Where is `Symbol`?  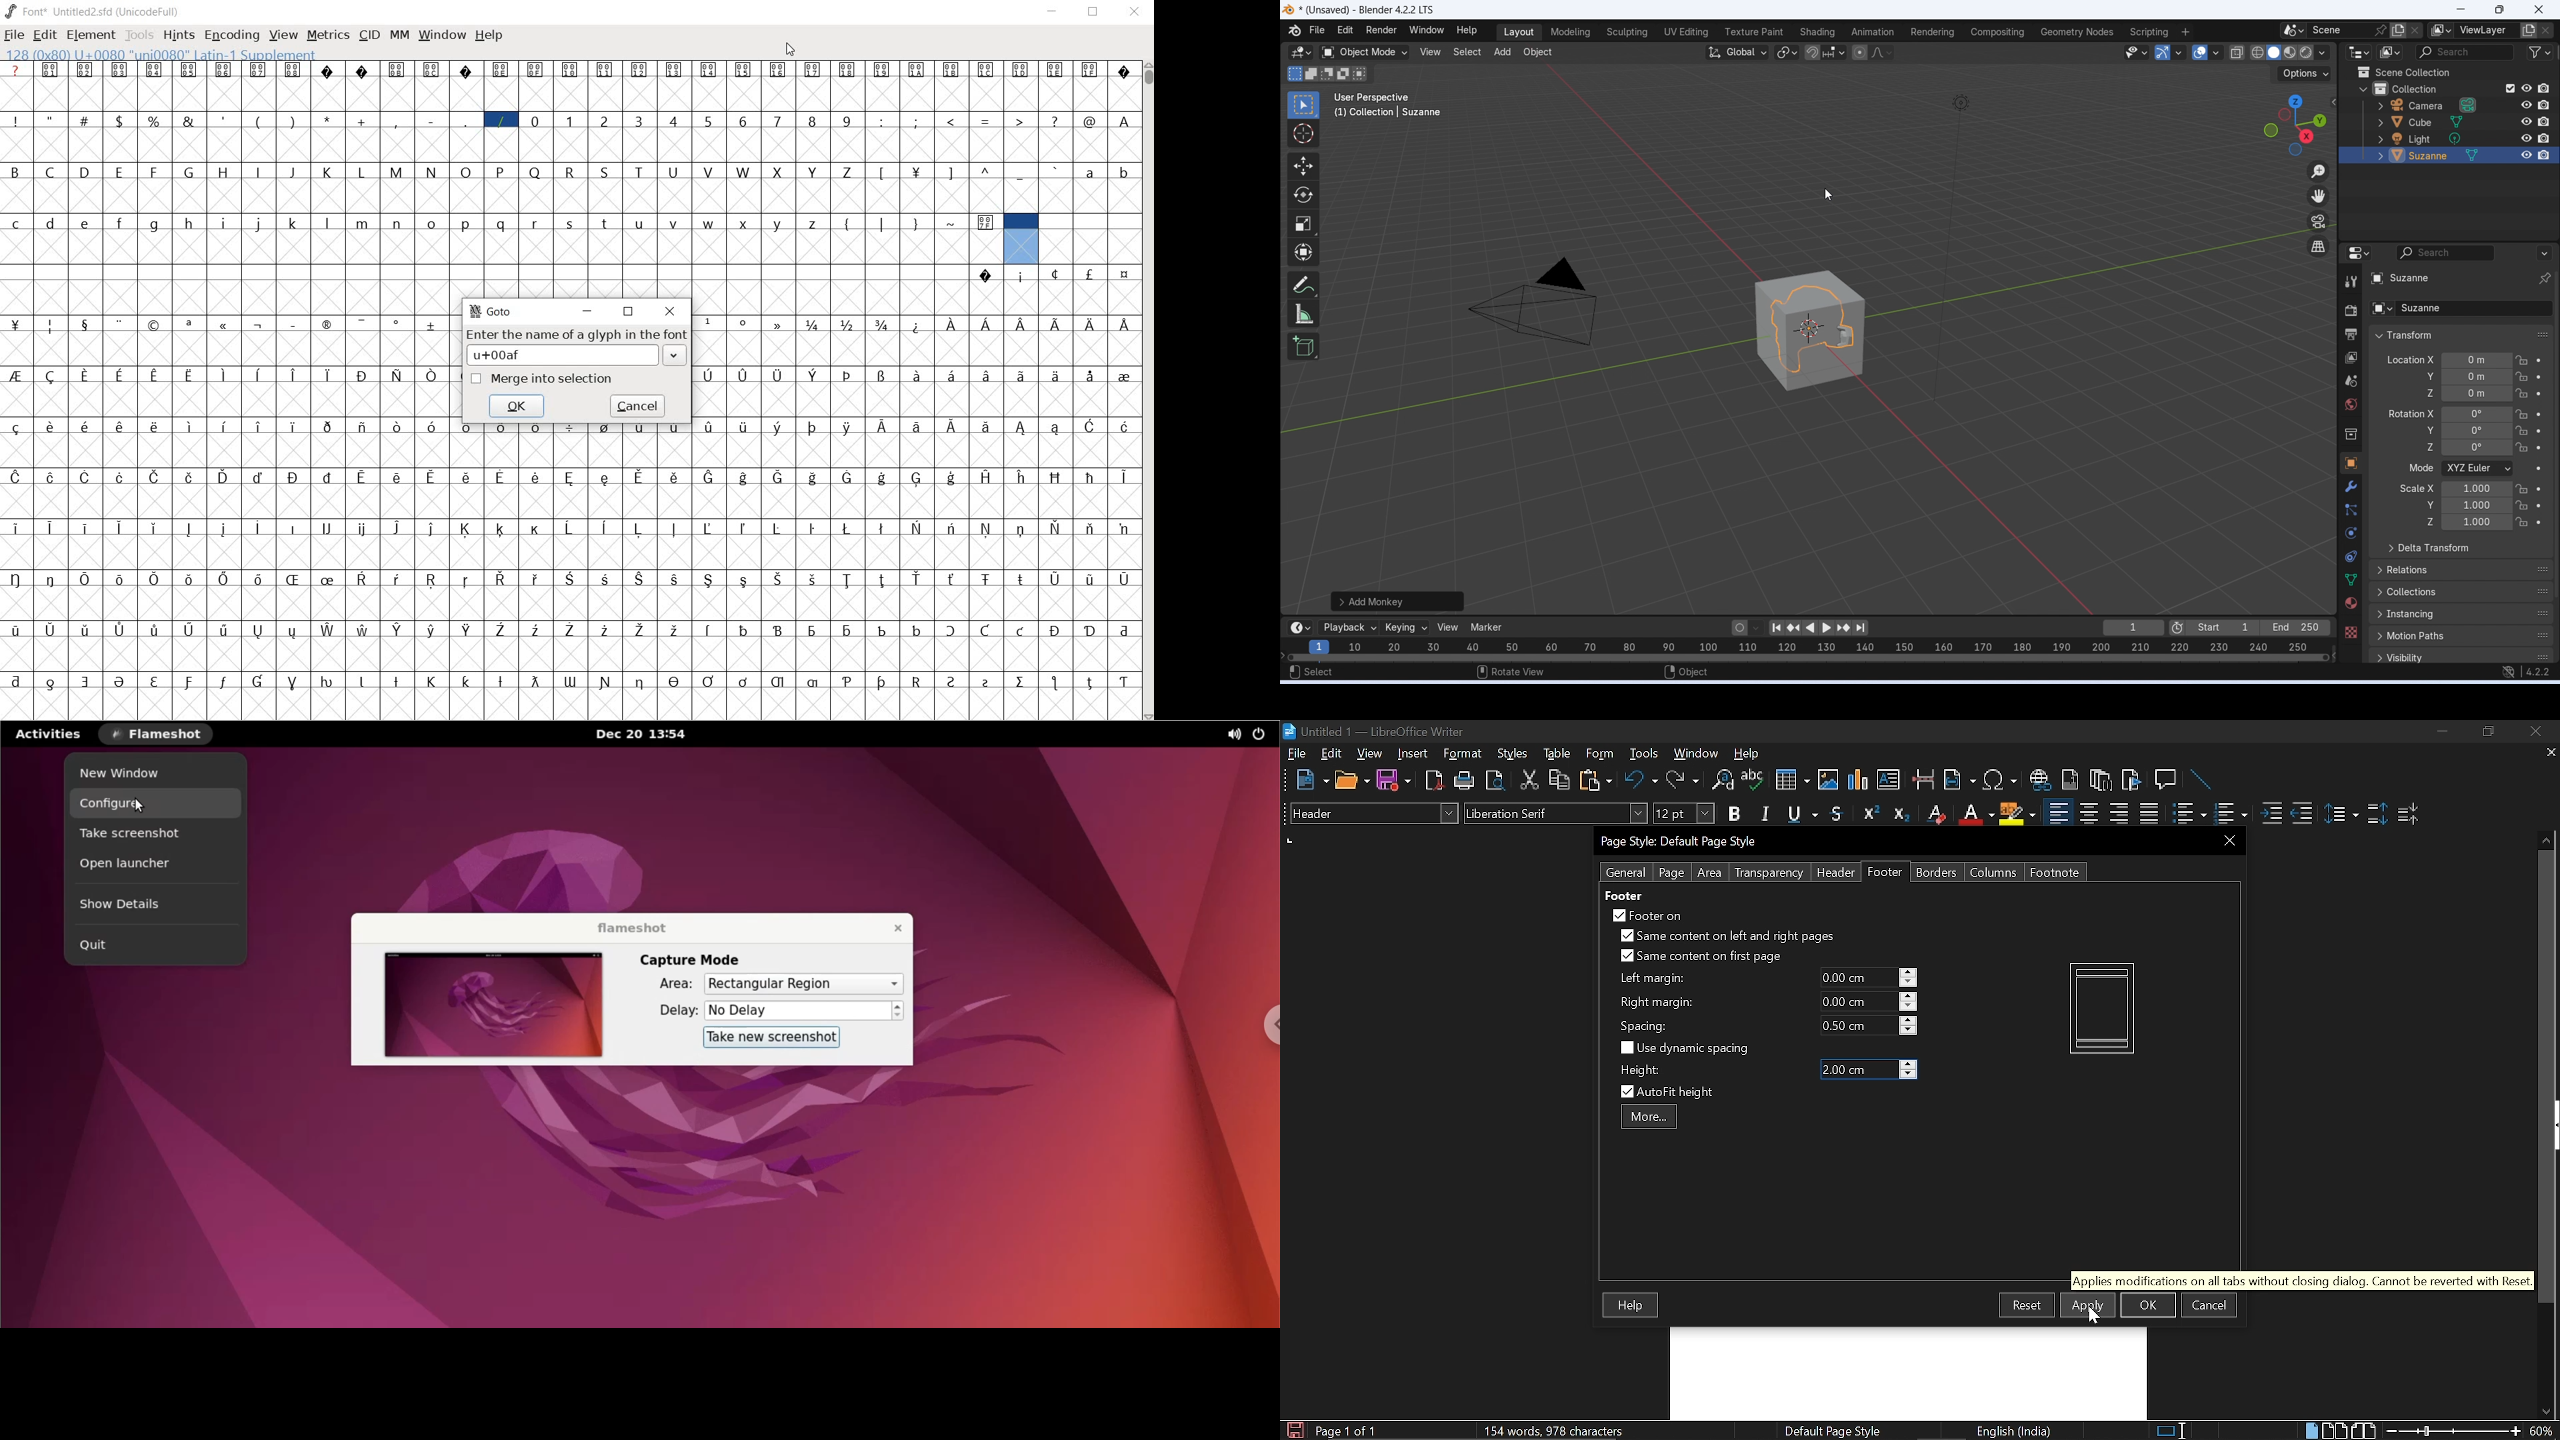 Symbol is located at coordinates (743, 425).